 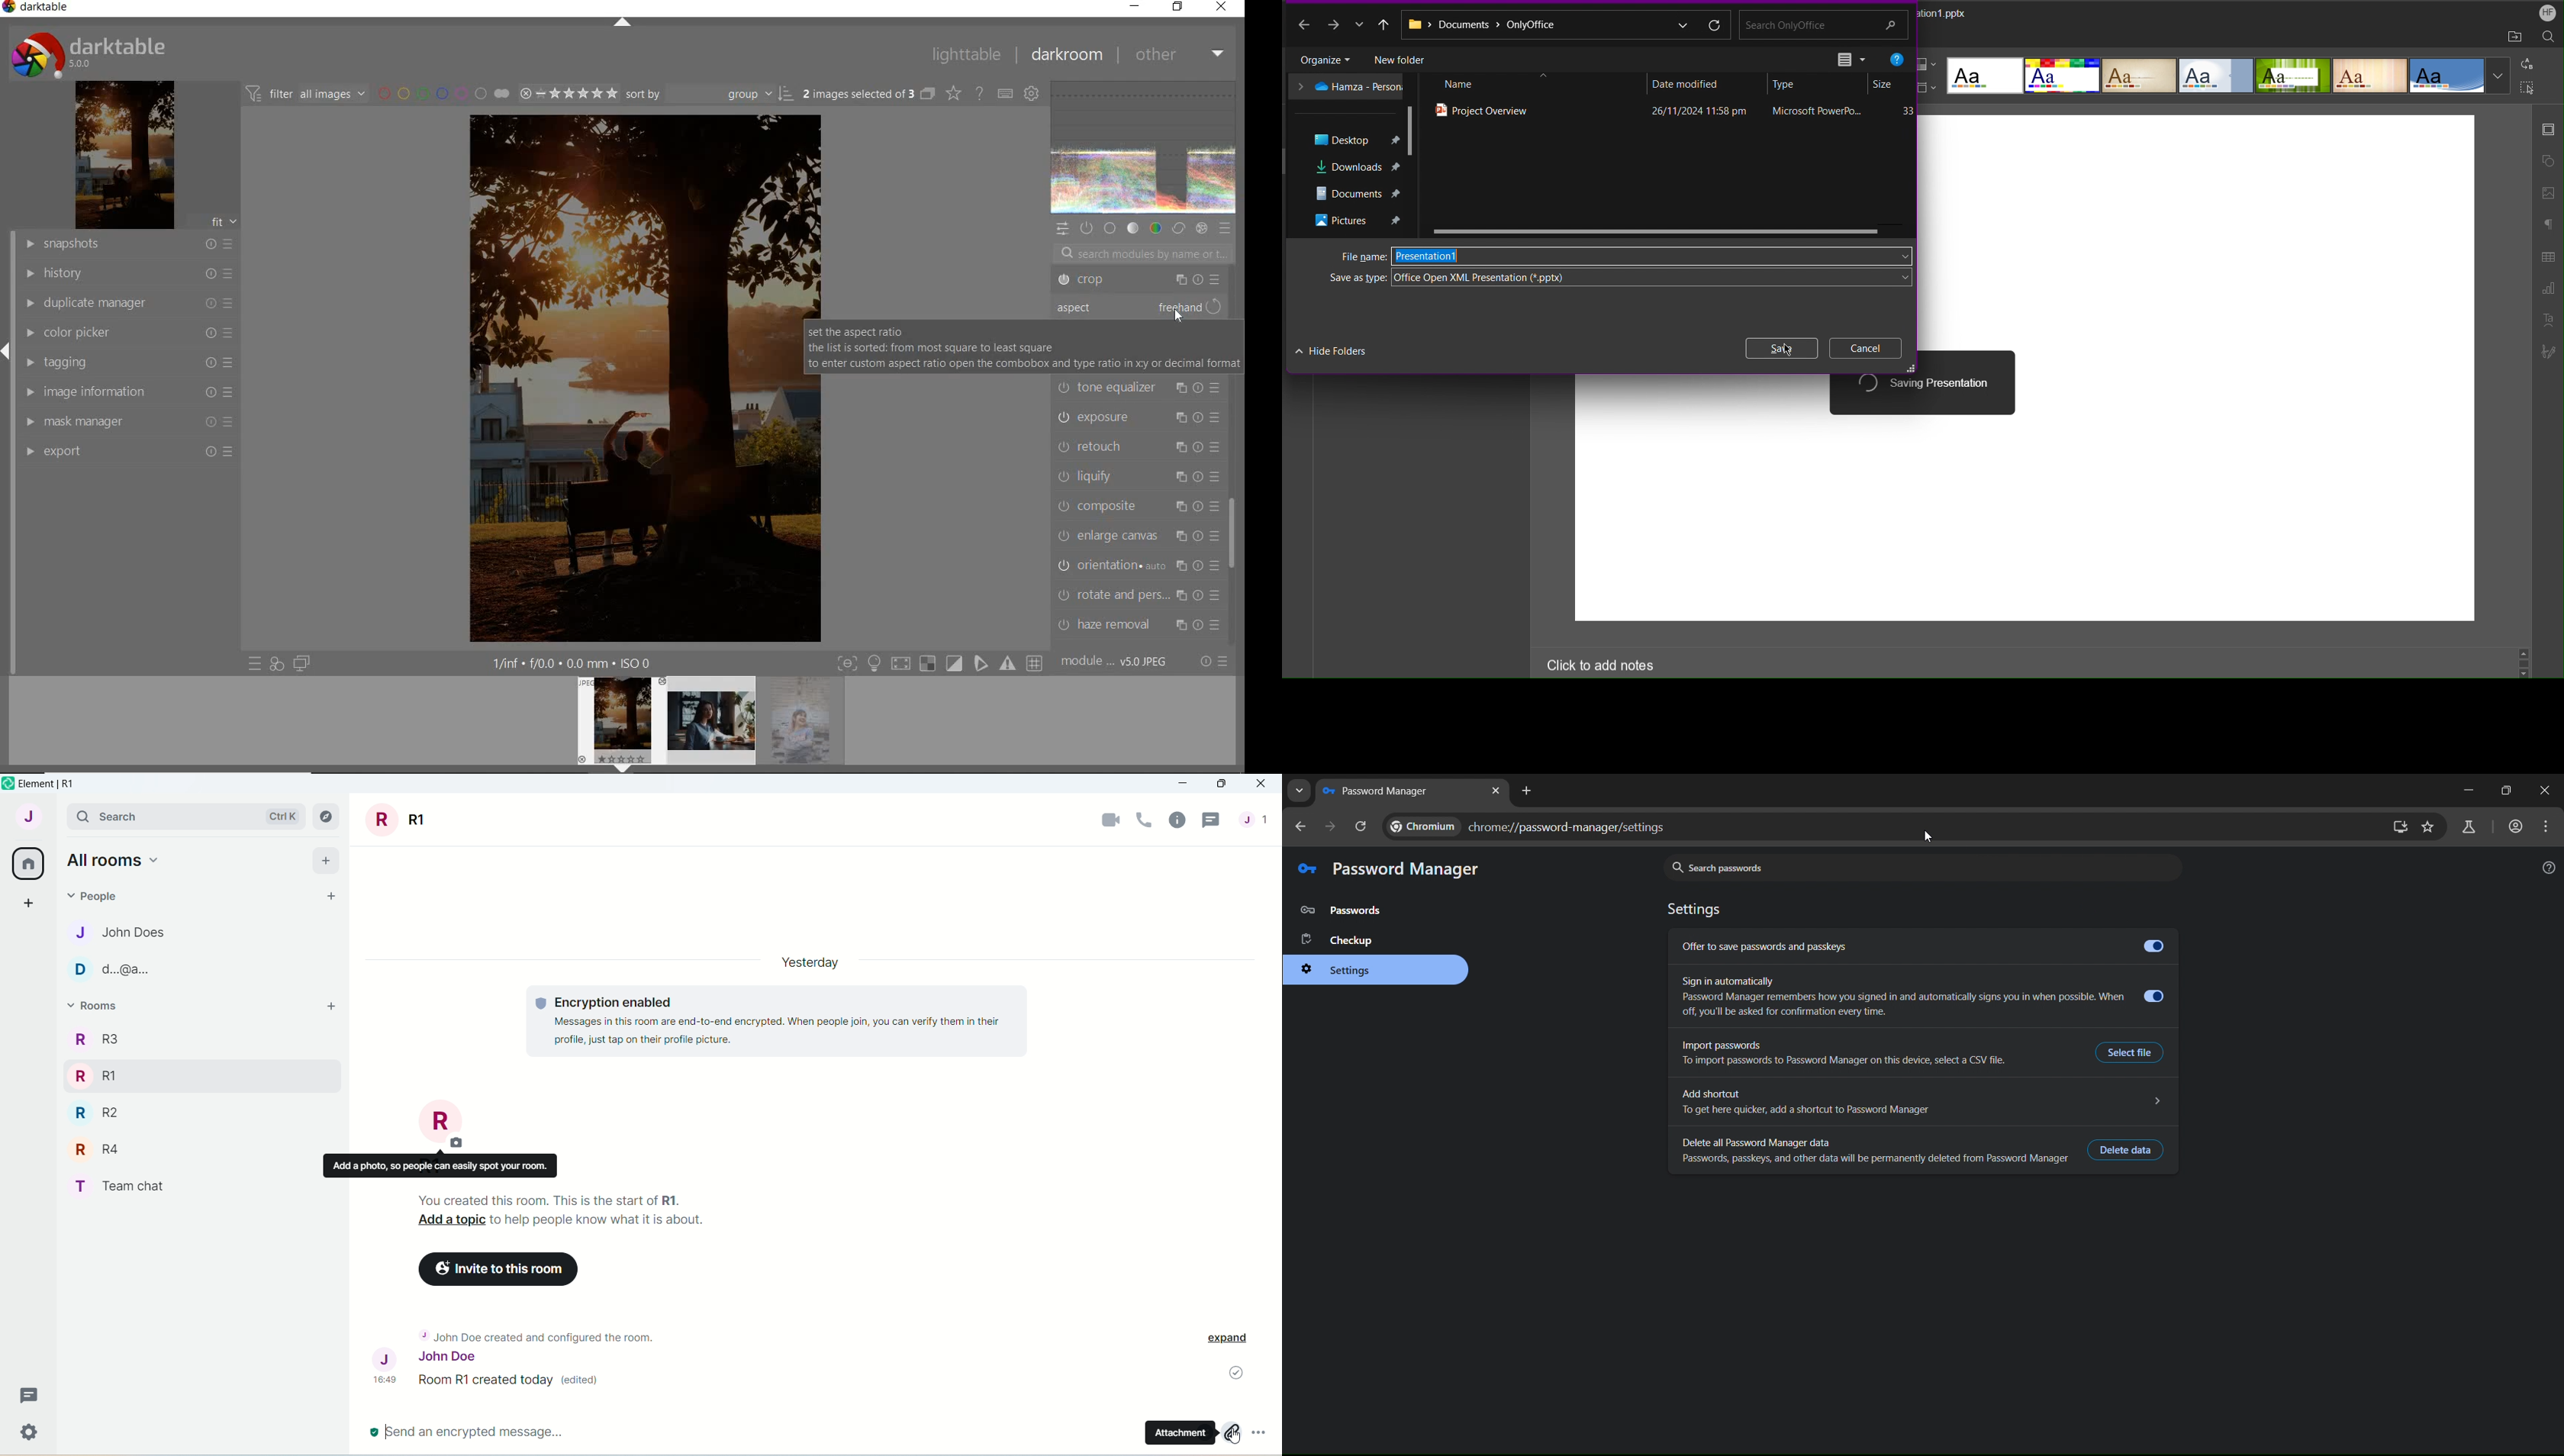 What do you see at coordinates (128, 302) in the screenshot?
I see `duplicate manager` at bounding box center [128, 302].